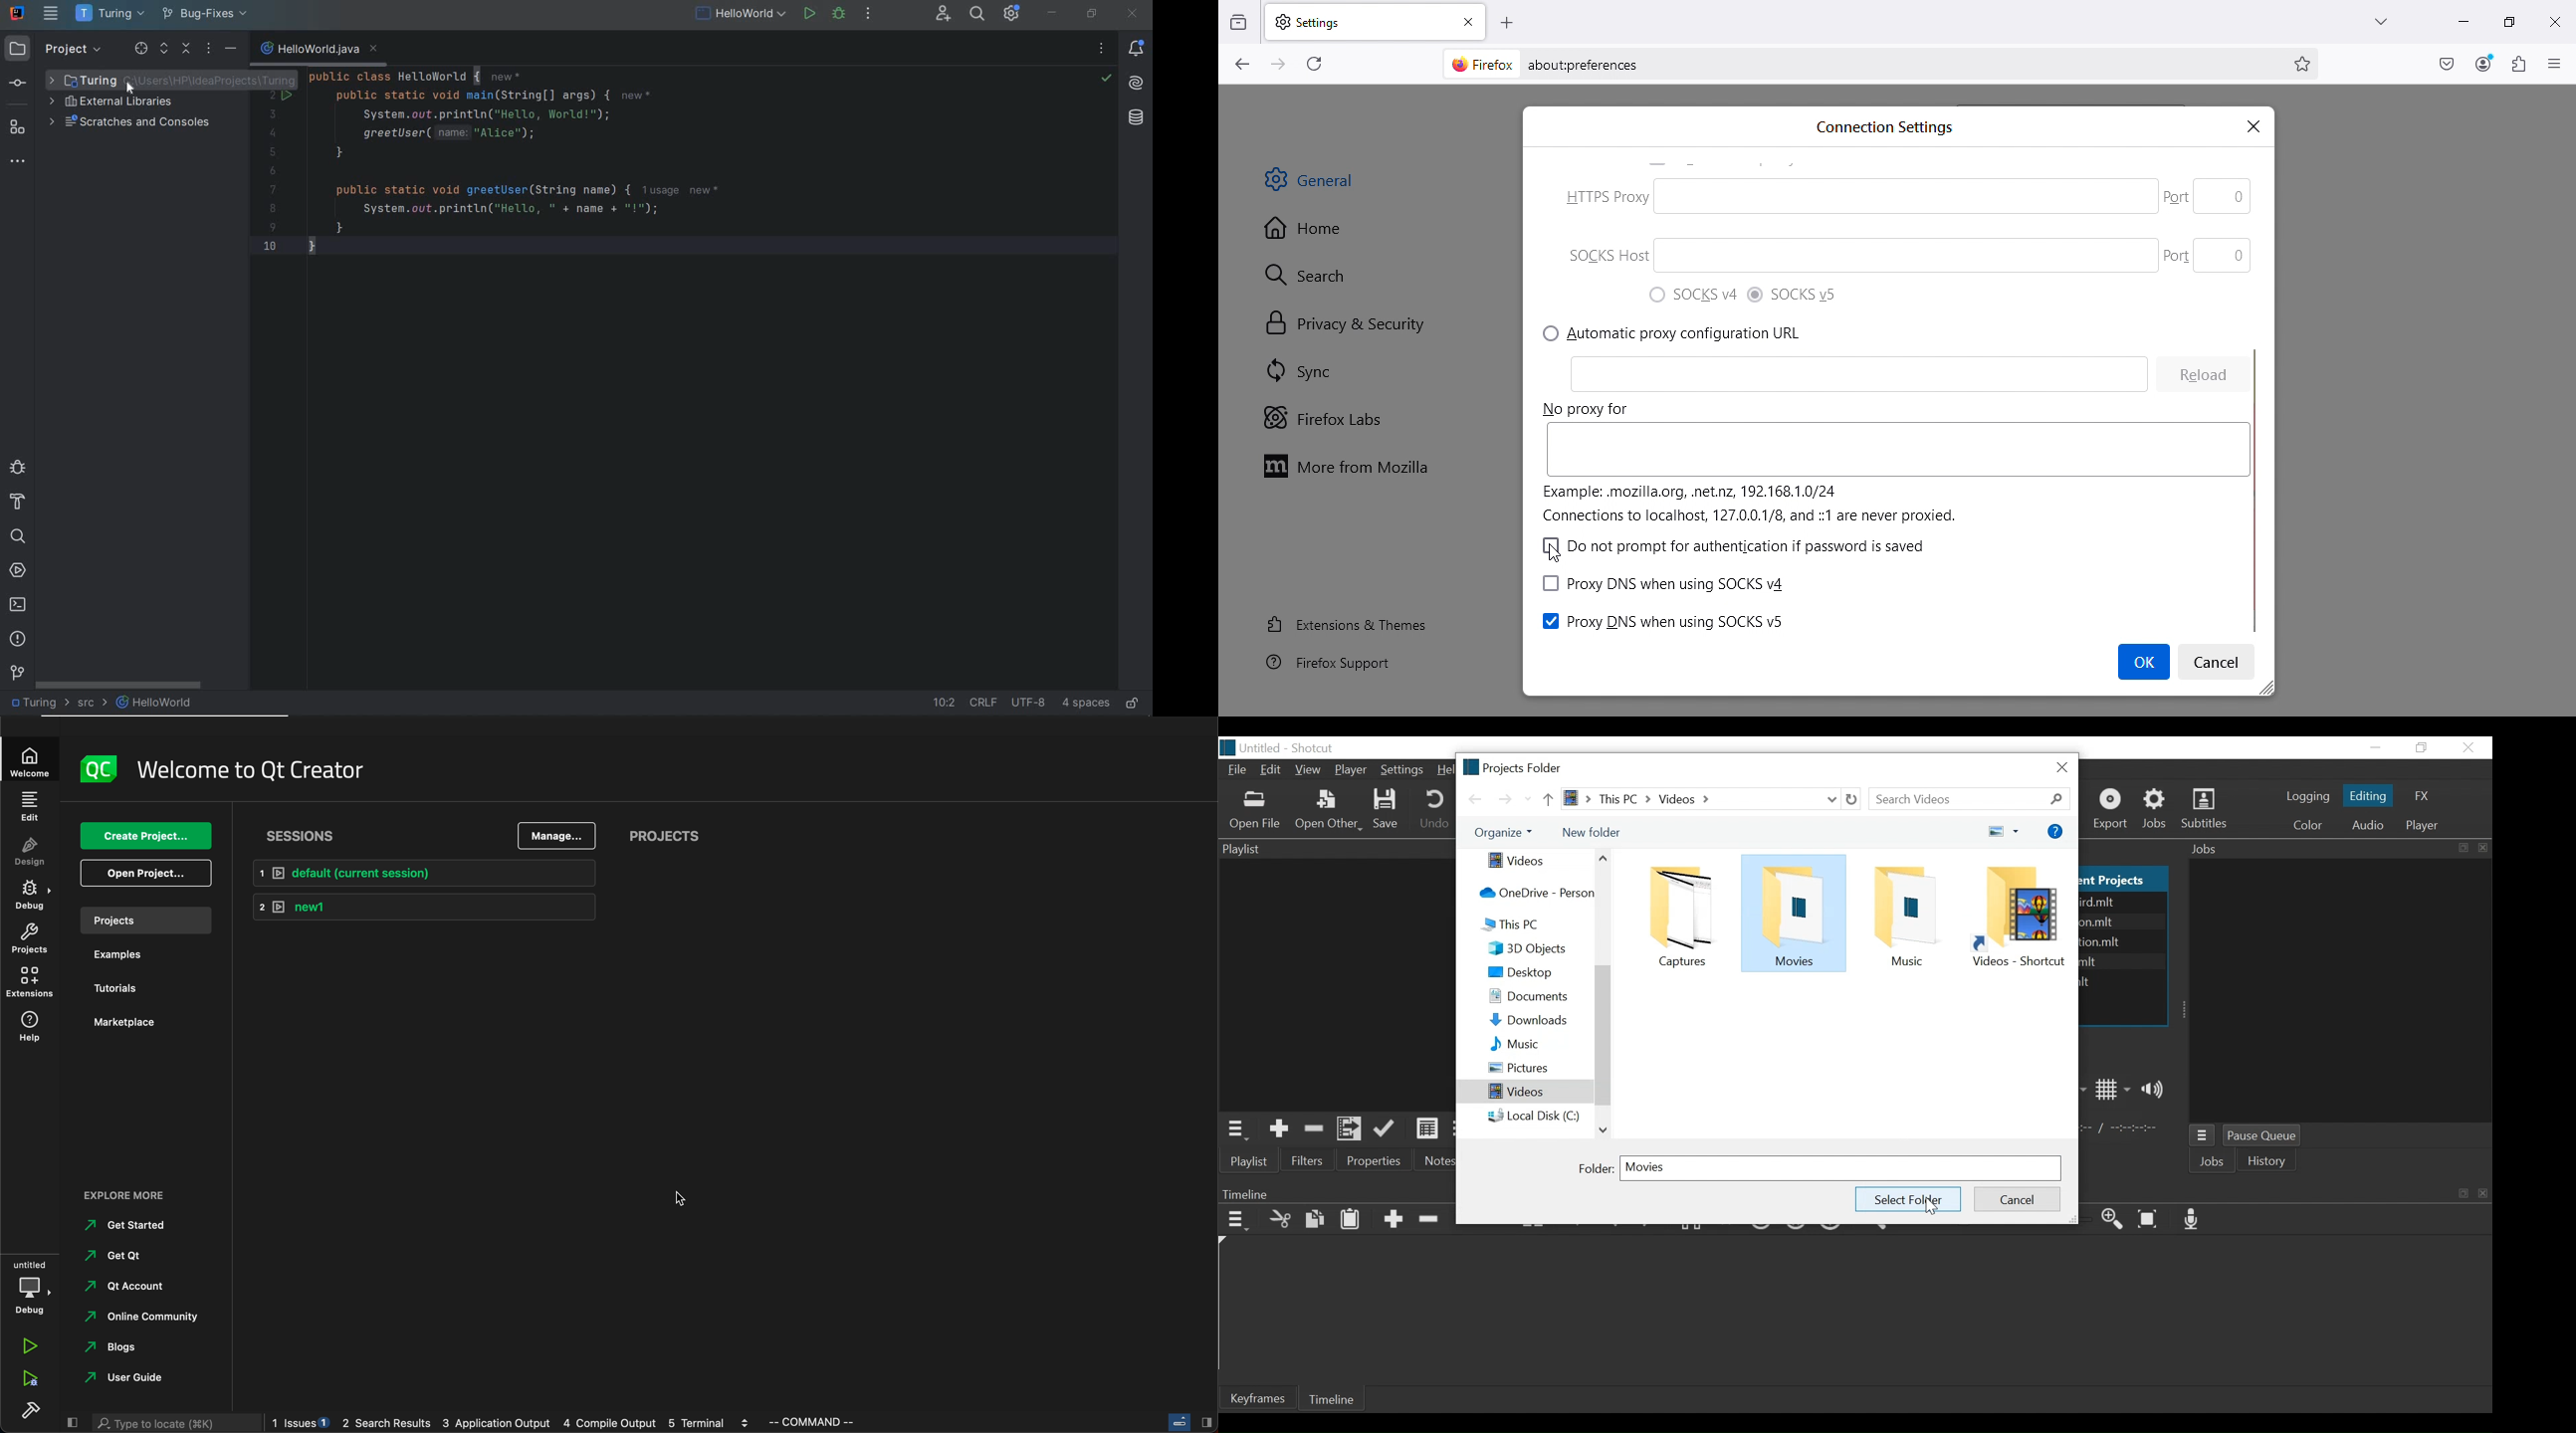 This screenshot has height=1456, width=2576. What do you see at coordinates (1905, 64) in the screenshot?
I see `Address bar` at bounding box center [1905, 64].